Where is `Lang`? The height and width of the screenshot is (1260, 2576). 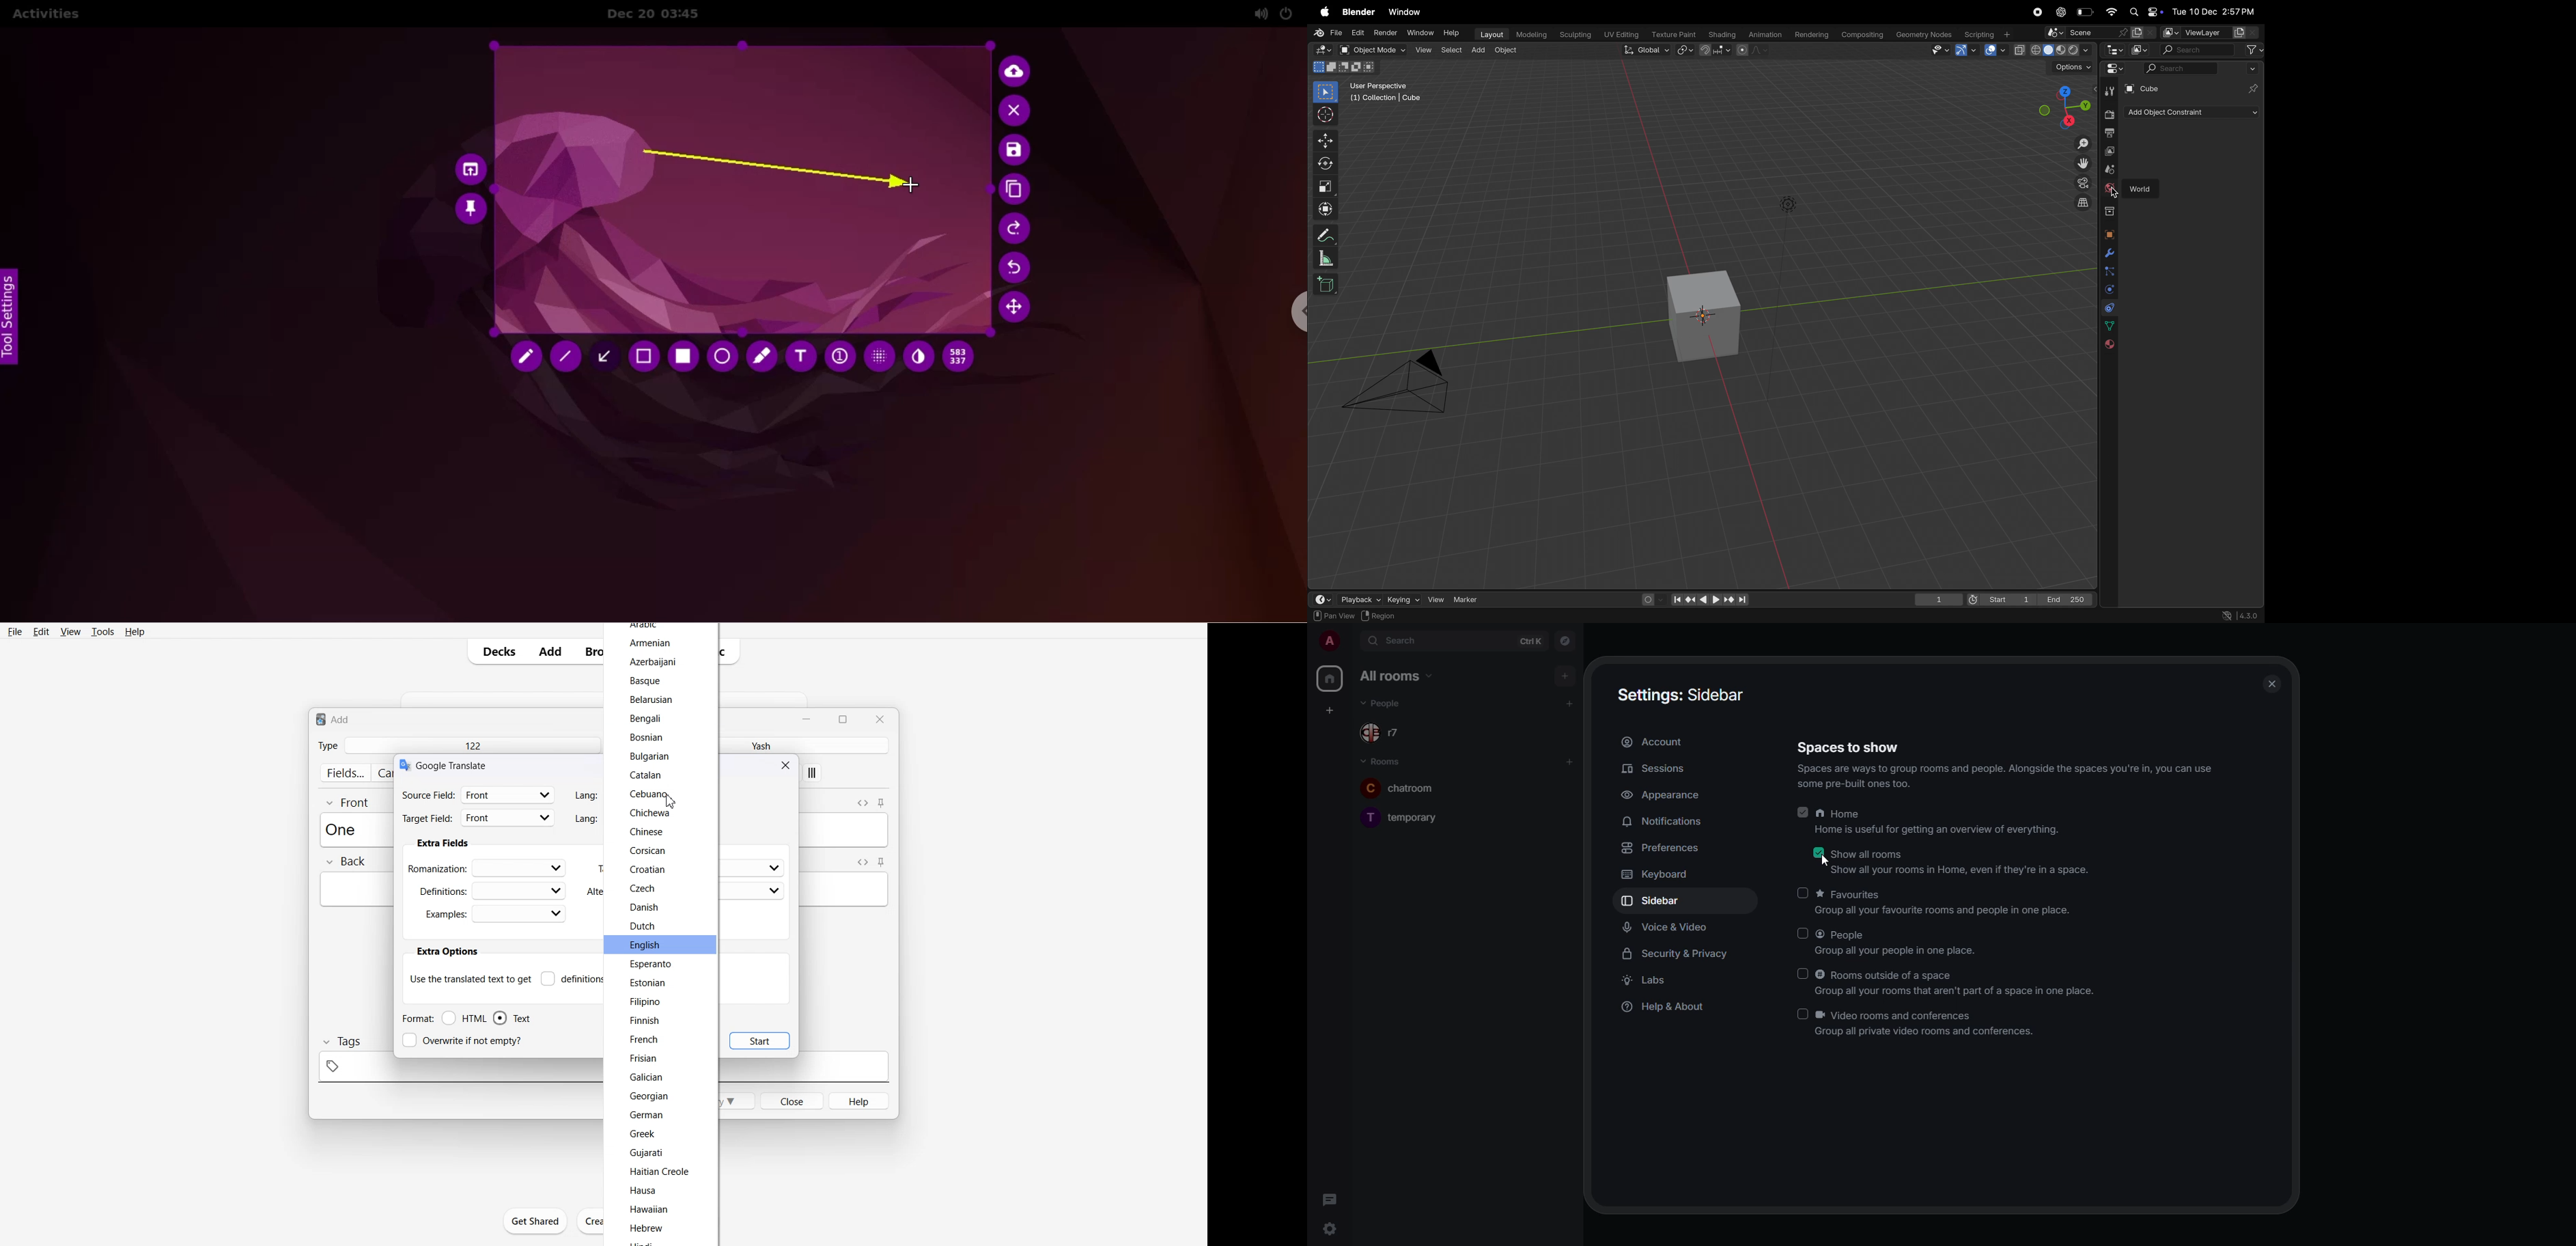
Lang is located at coordinates (586, 795).